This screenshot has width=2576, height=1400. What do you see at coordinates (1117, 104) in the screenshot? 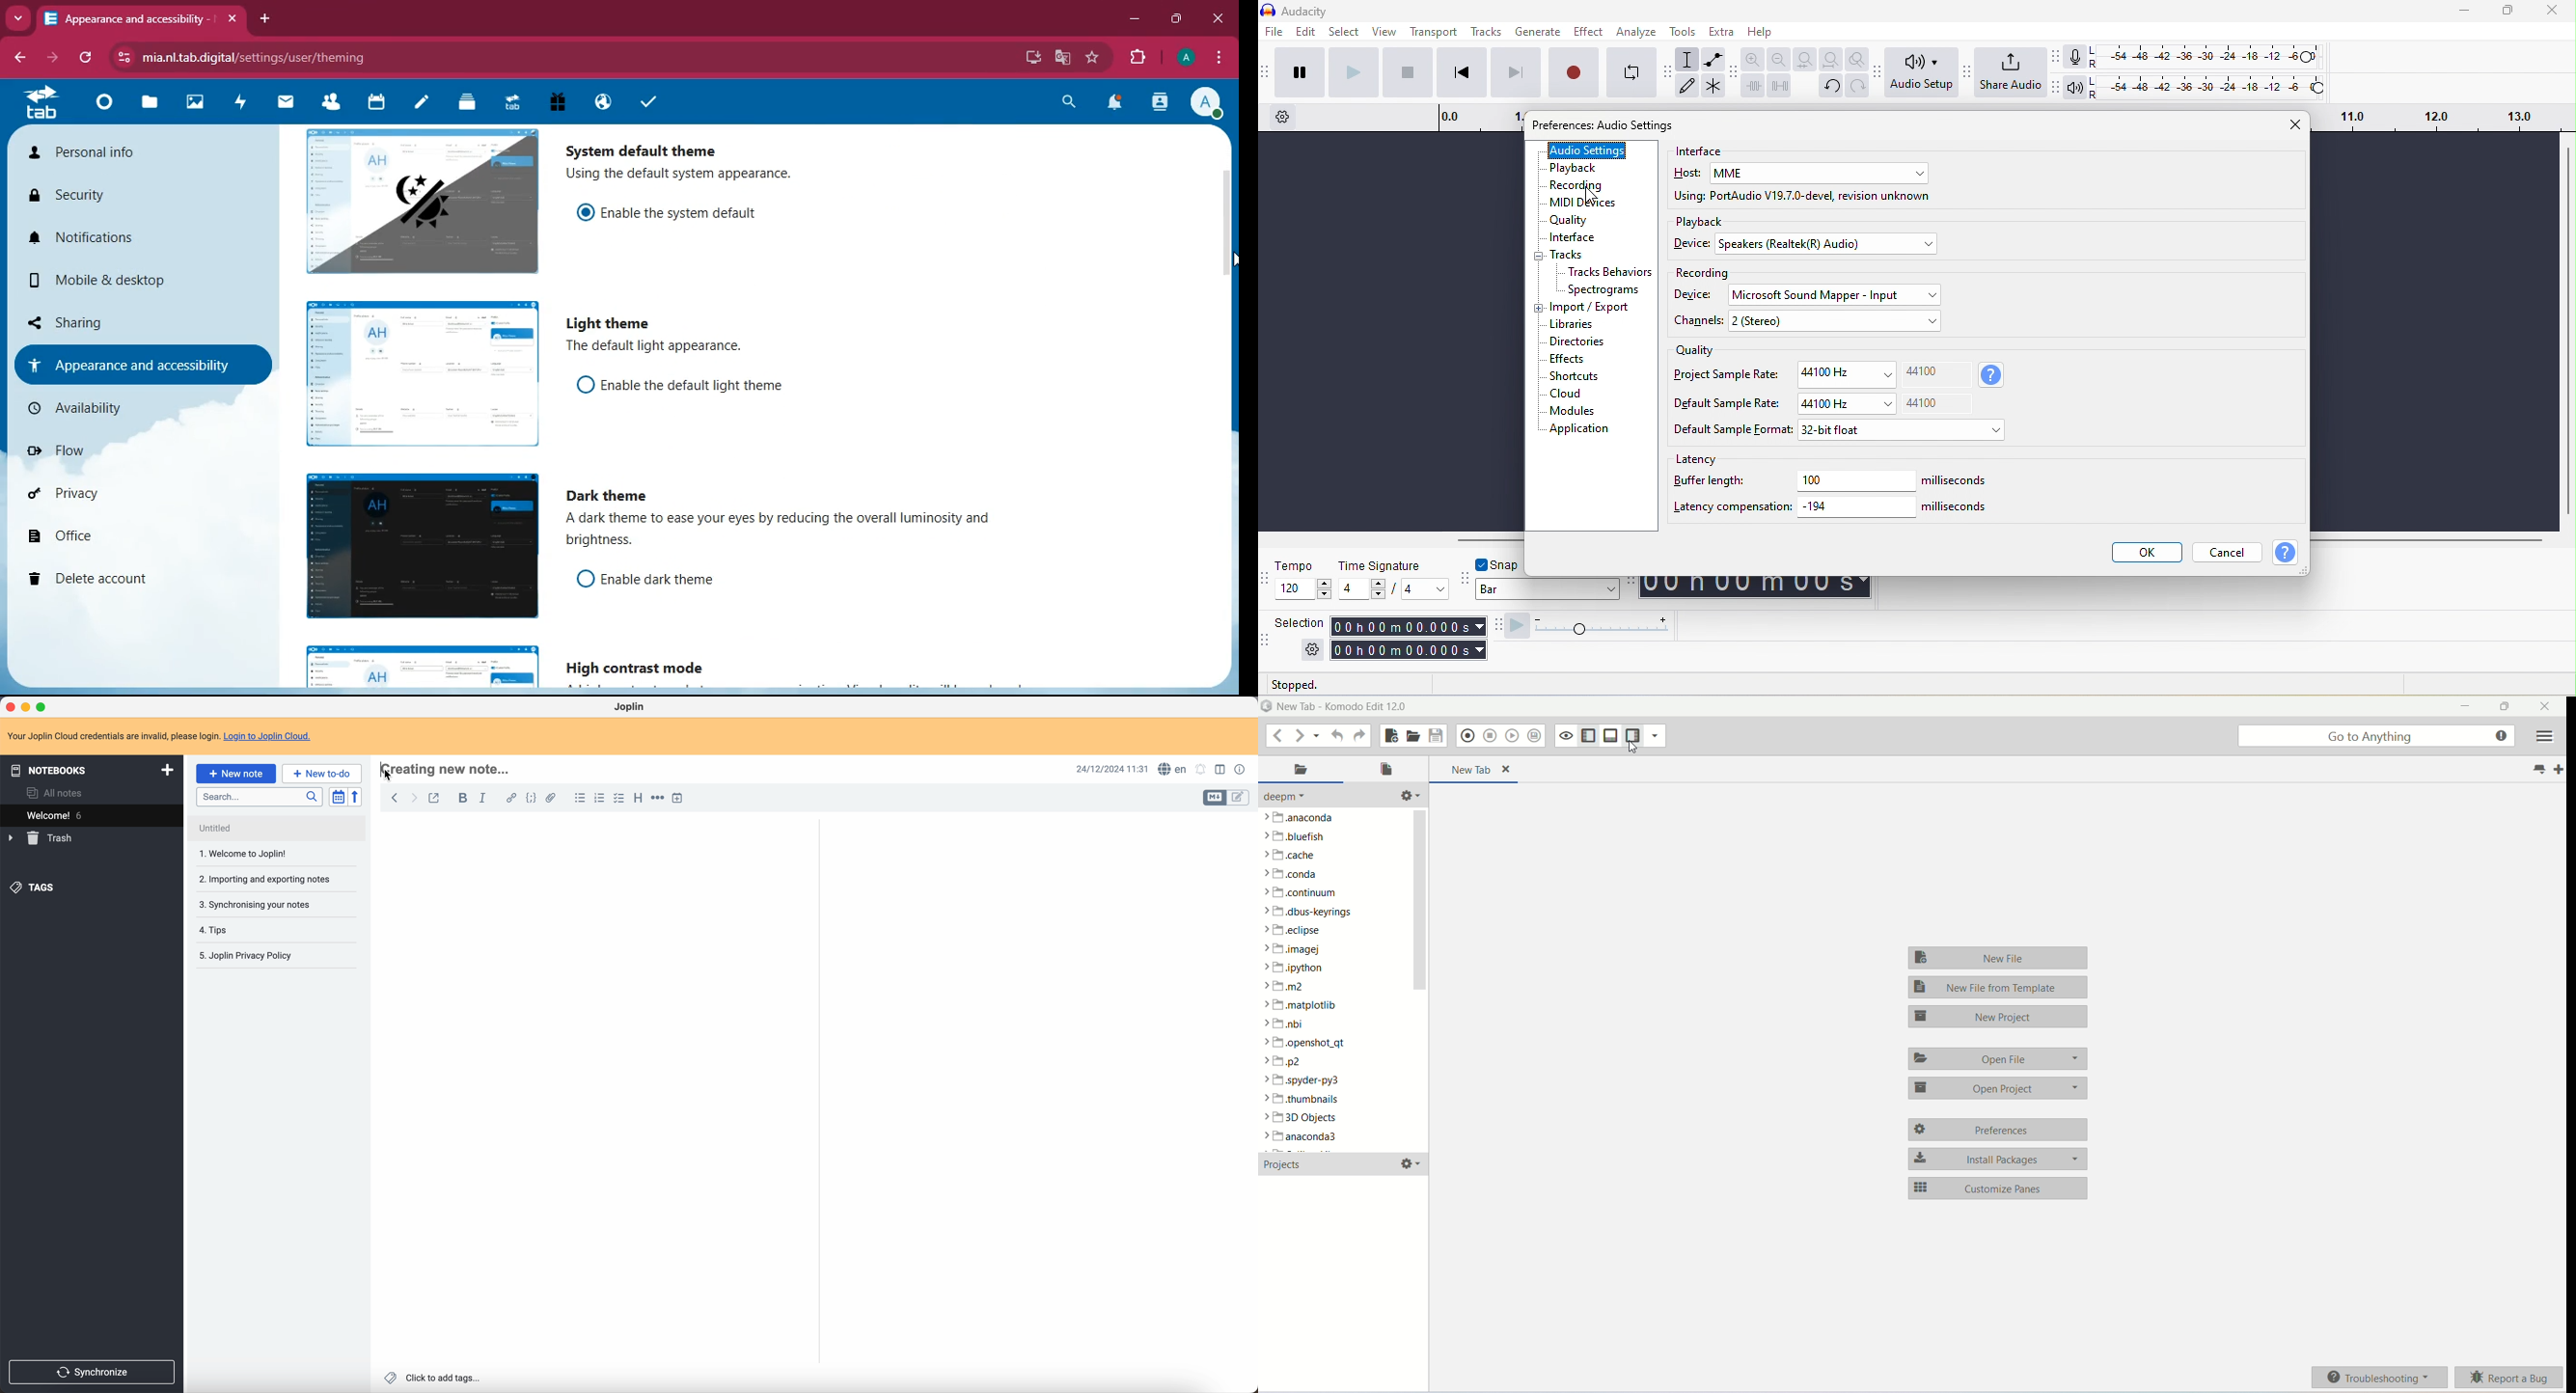
I see `notifications` at bounding box center [1117, 104].